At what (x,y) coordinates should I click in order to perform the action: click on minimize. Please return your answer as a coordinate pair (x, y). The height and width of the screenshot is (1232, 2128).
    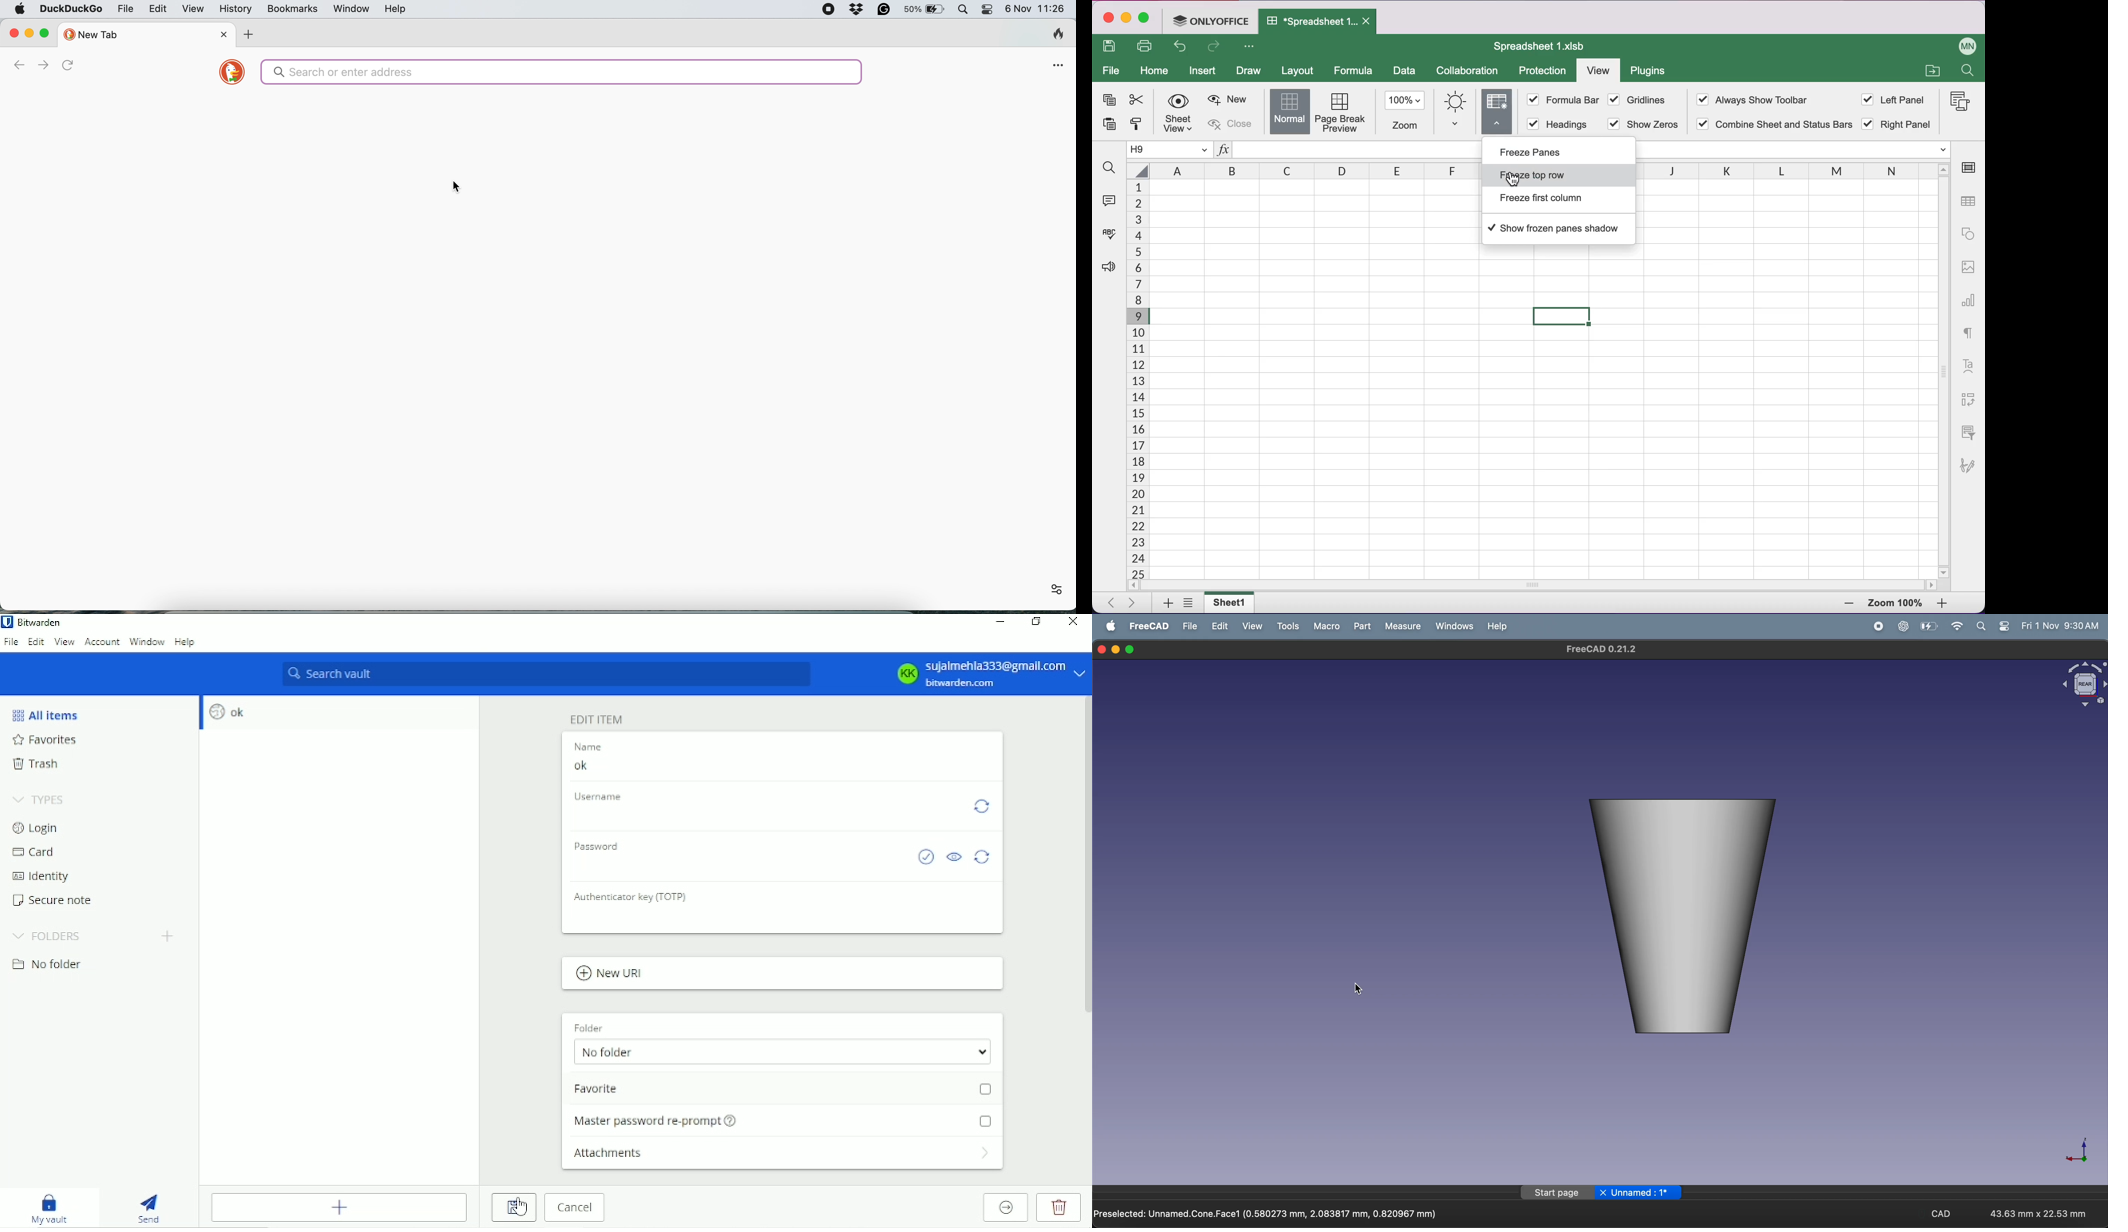
    Looking at the image, I should click on (1117, 649).